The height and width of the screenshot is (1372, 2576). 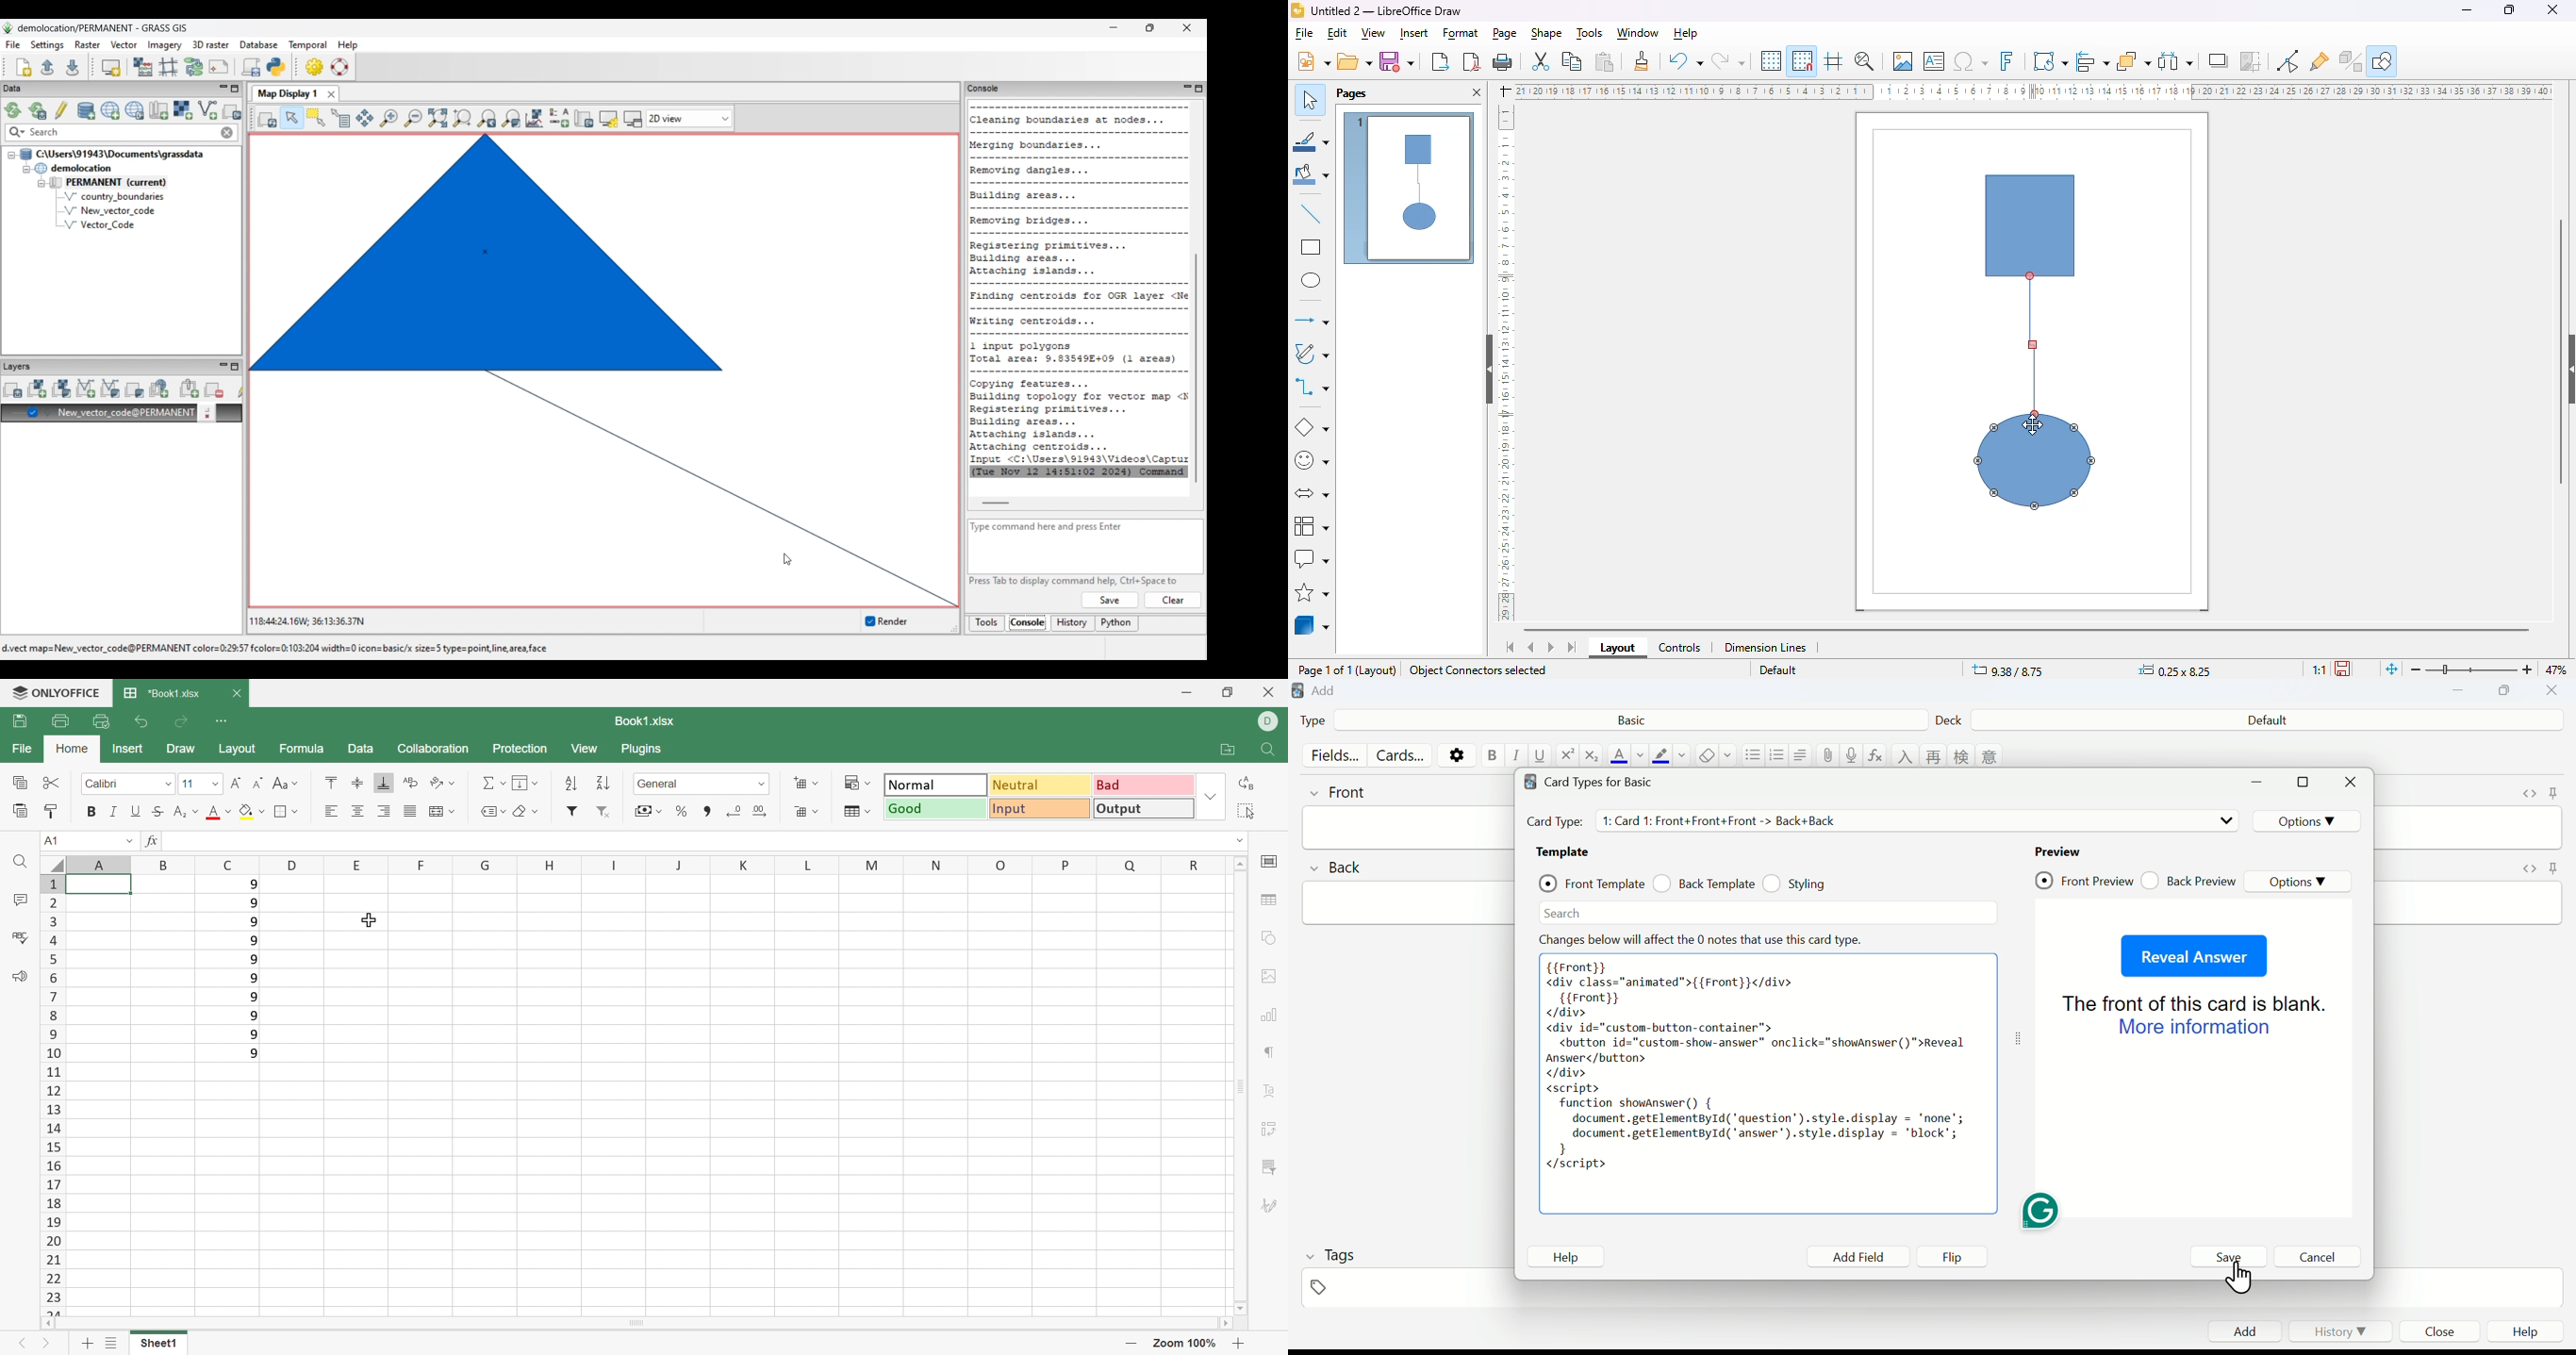 I want to click on 9, so click(x=254, y=978).